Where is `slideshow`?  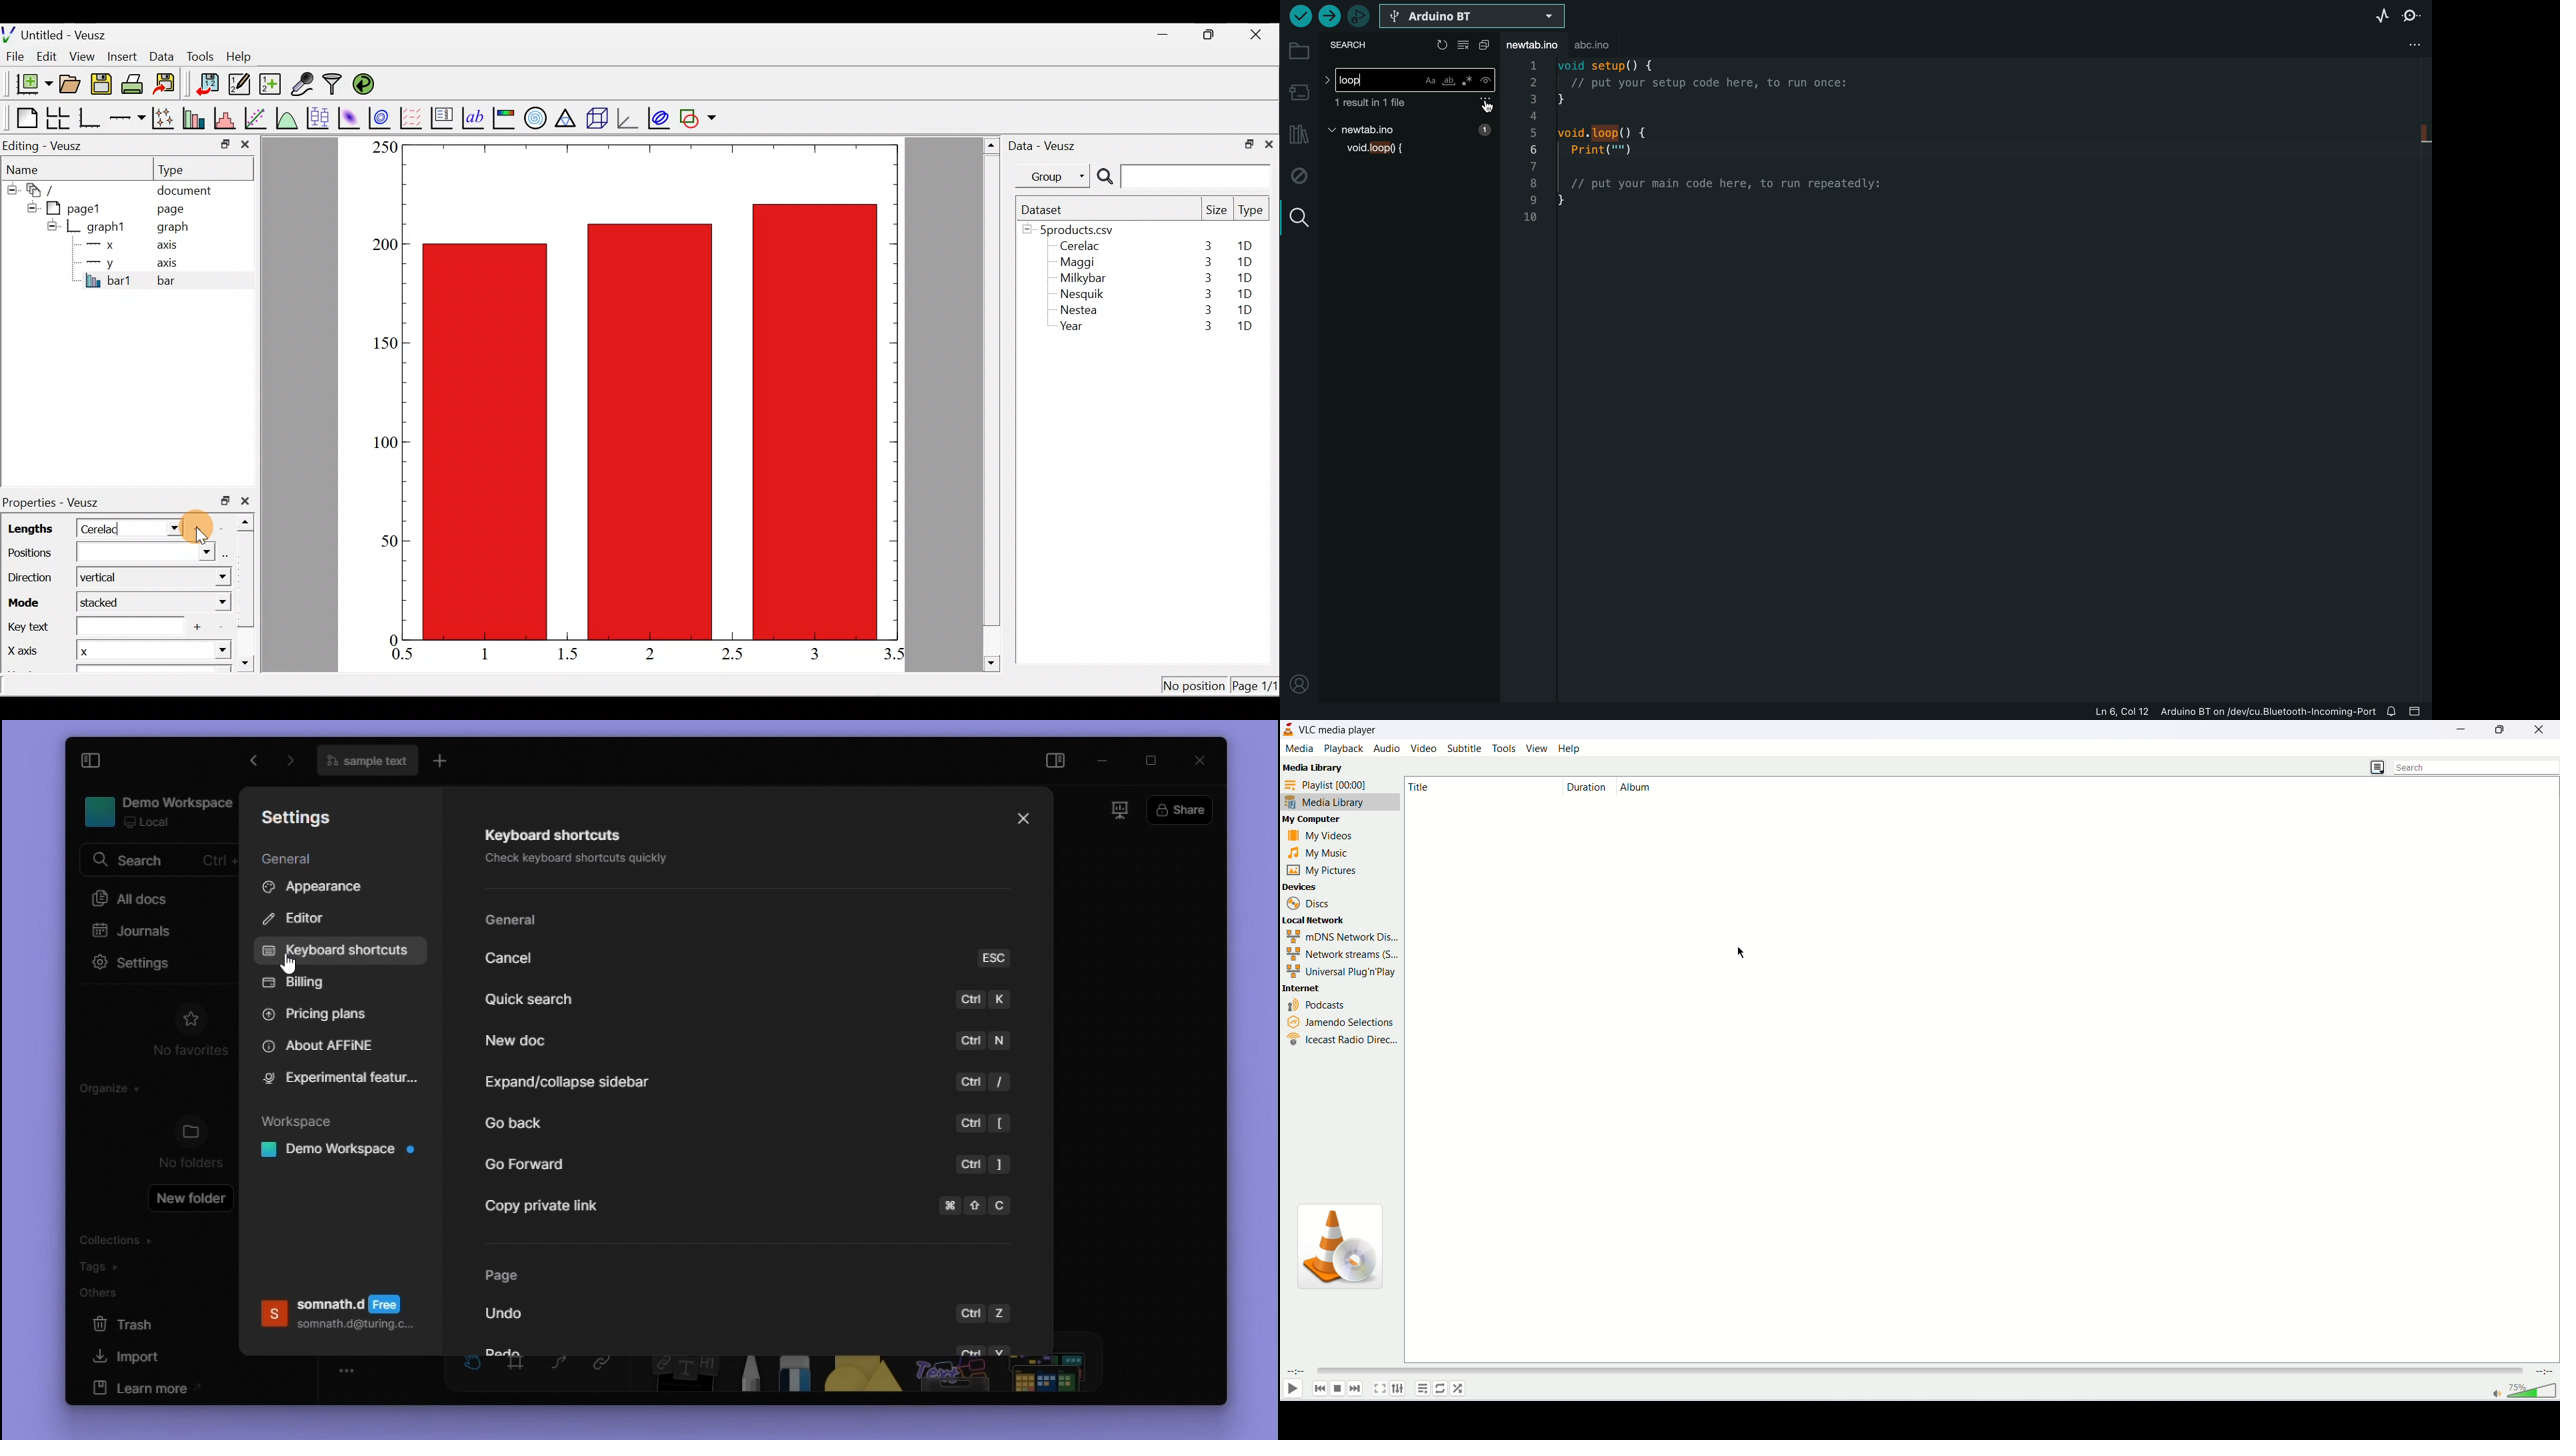 slideshow is located at coordinates (1118, 810).